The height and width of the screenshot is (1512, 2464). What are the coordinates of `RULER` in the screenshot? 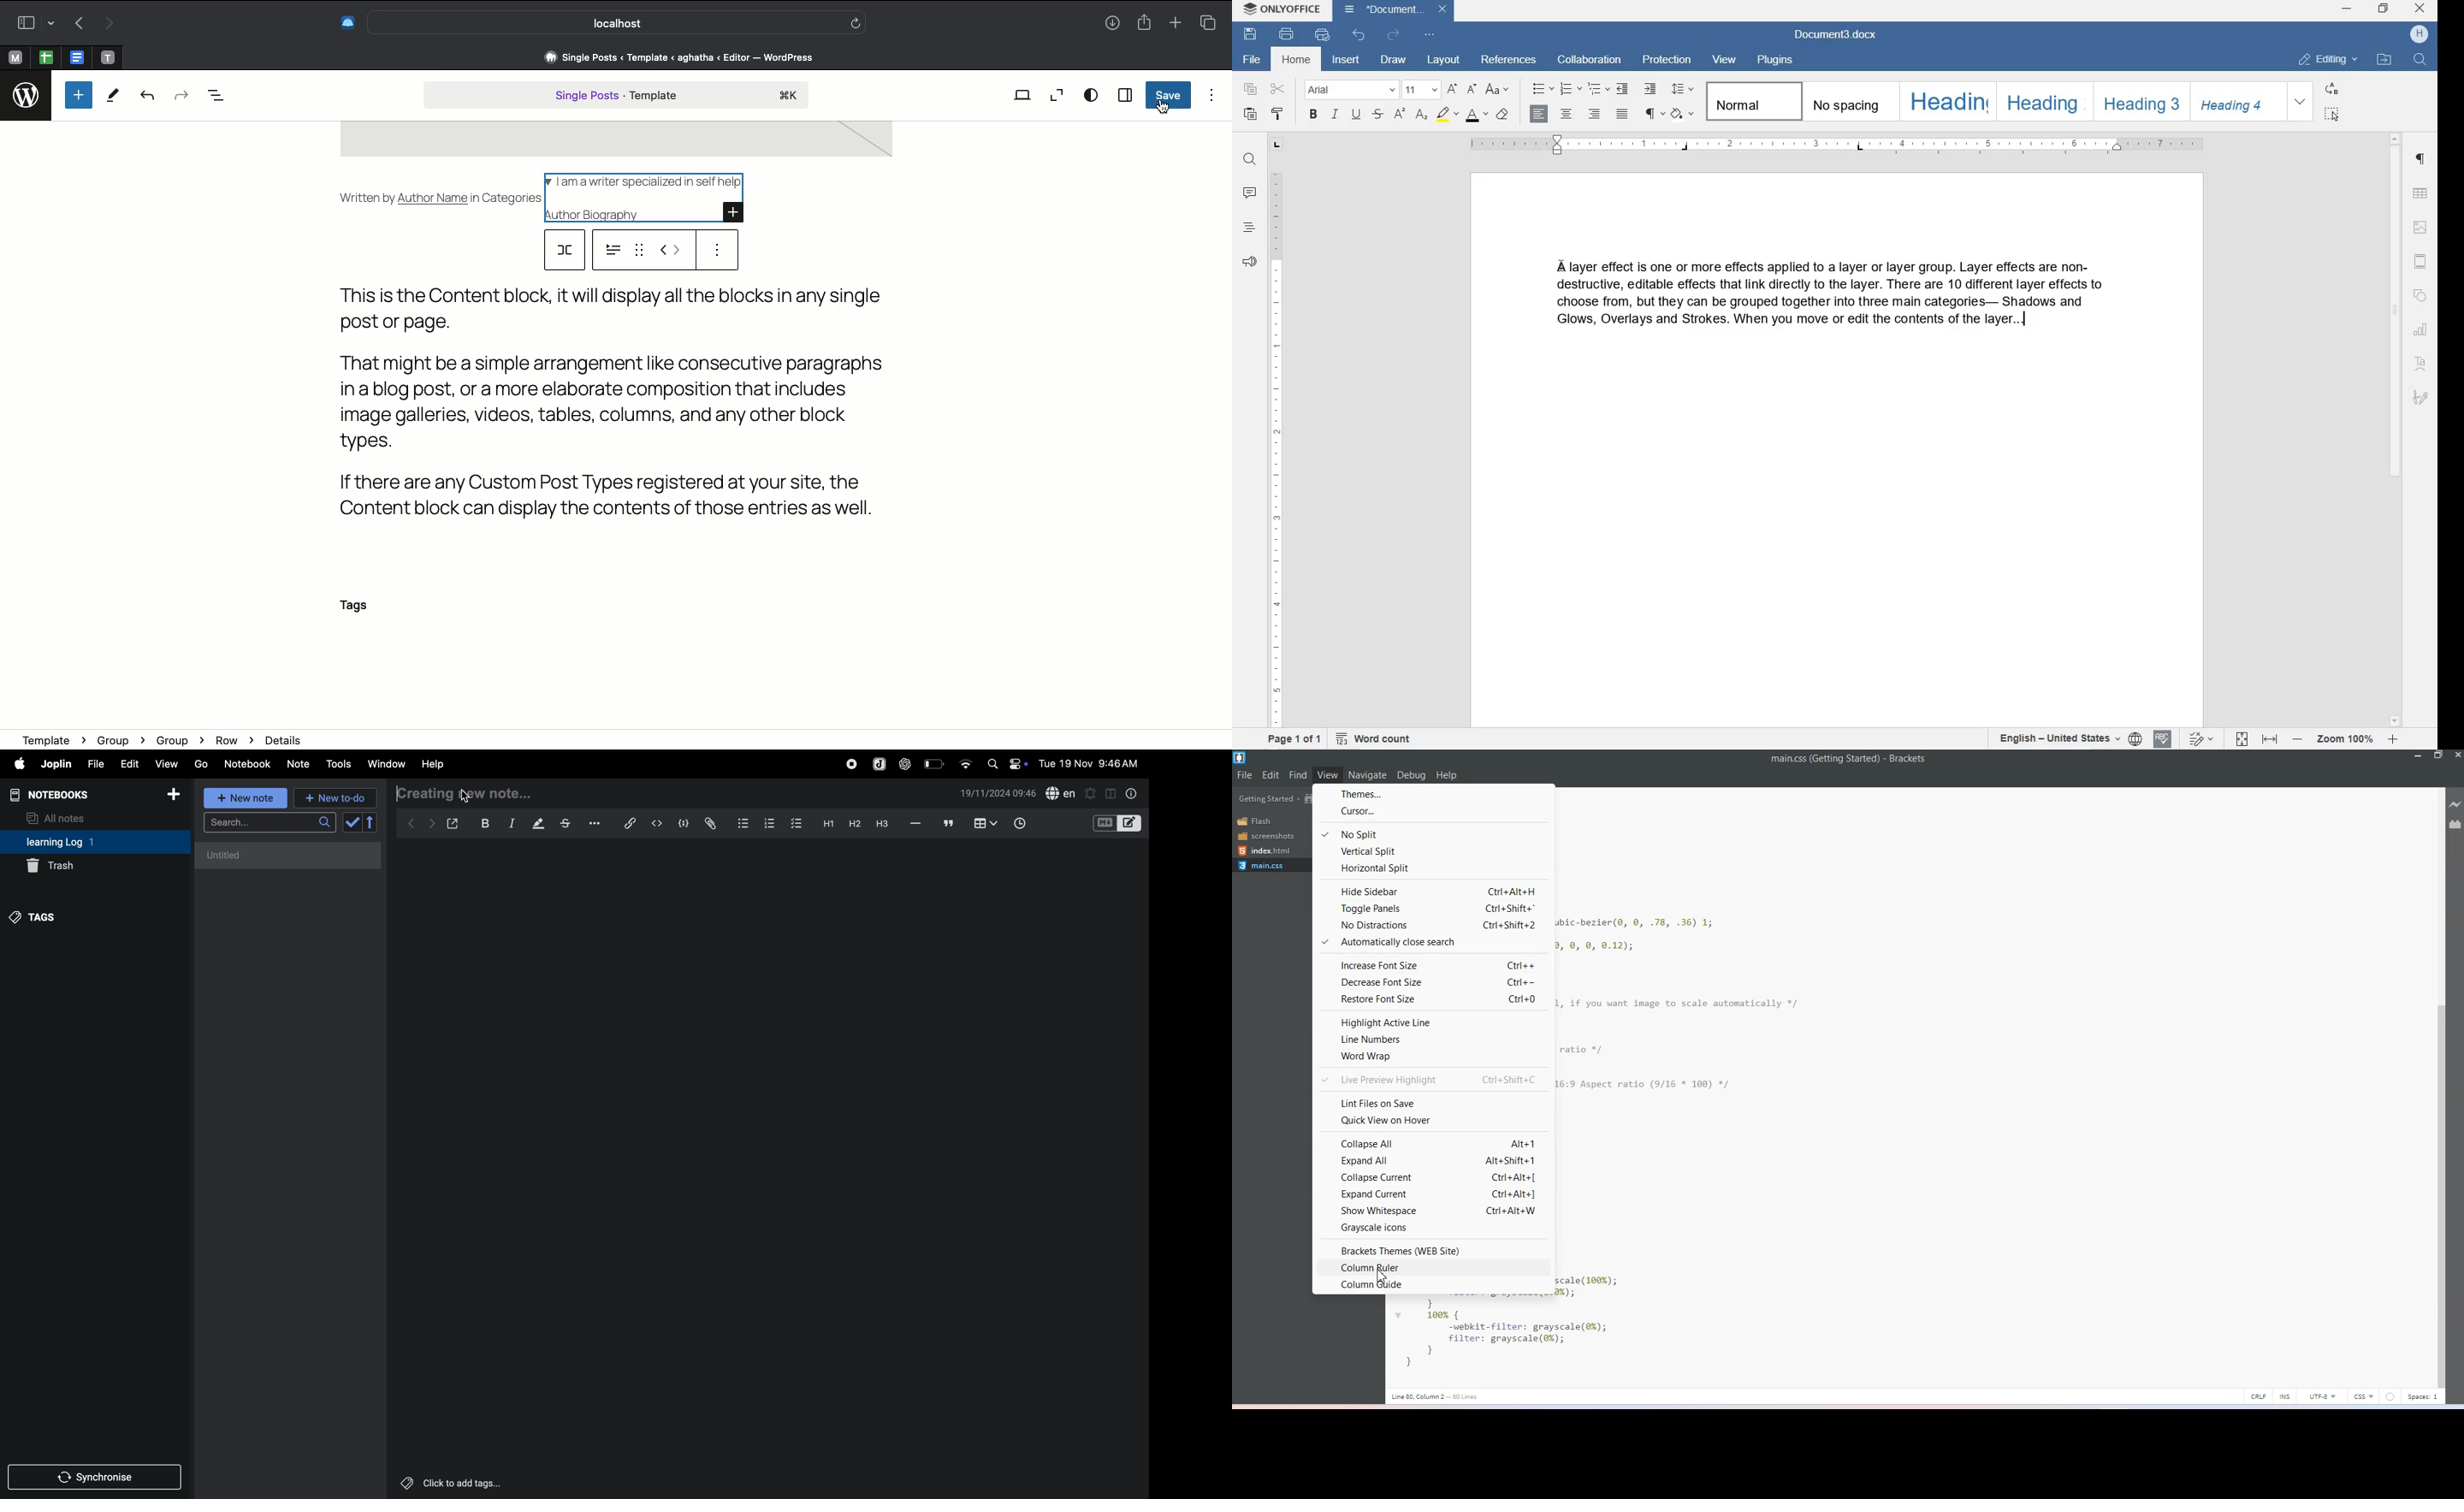 It's located at (1836, 147).